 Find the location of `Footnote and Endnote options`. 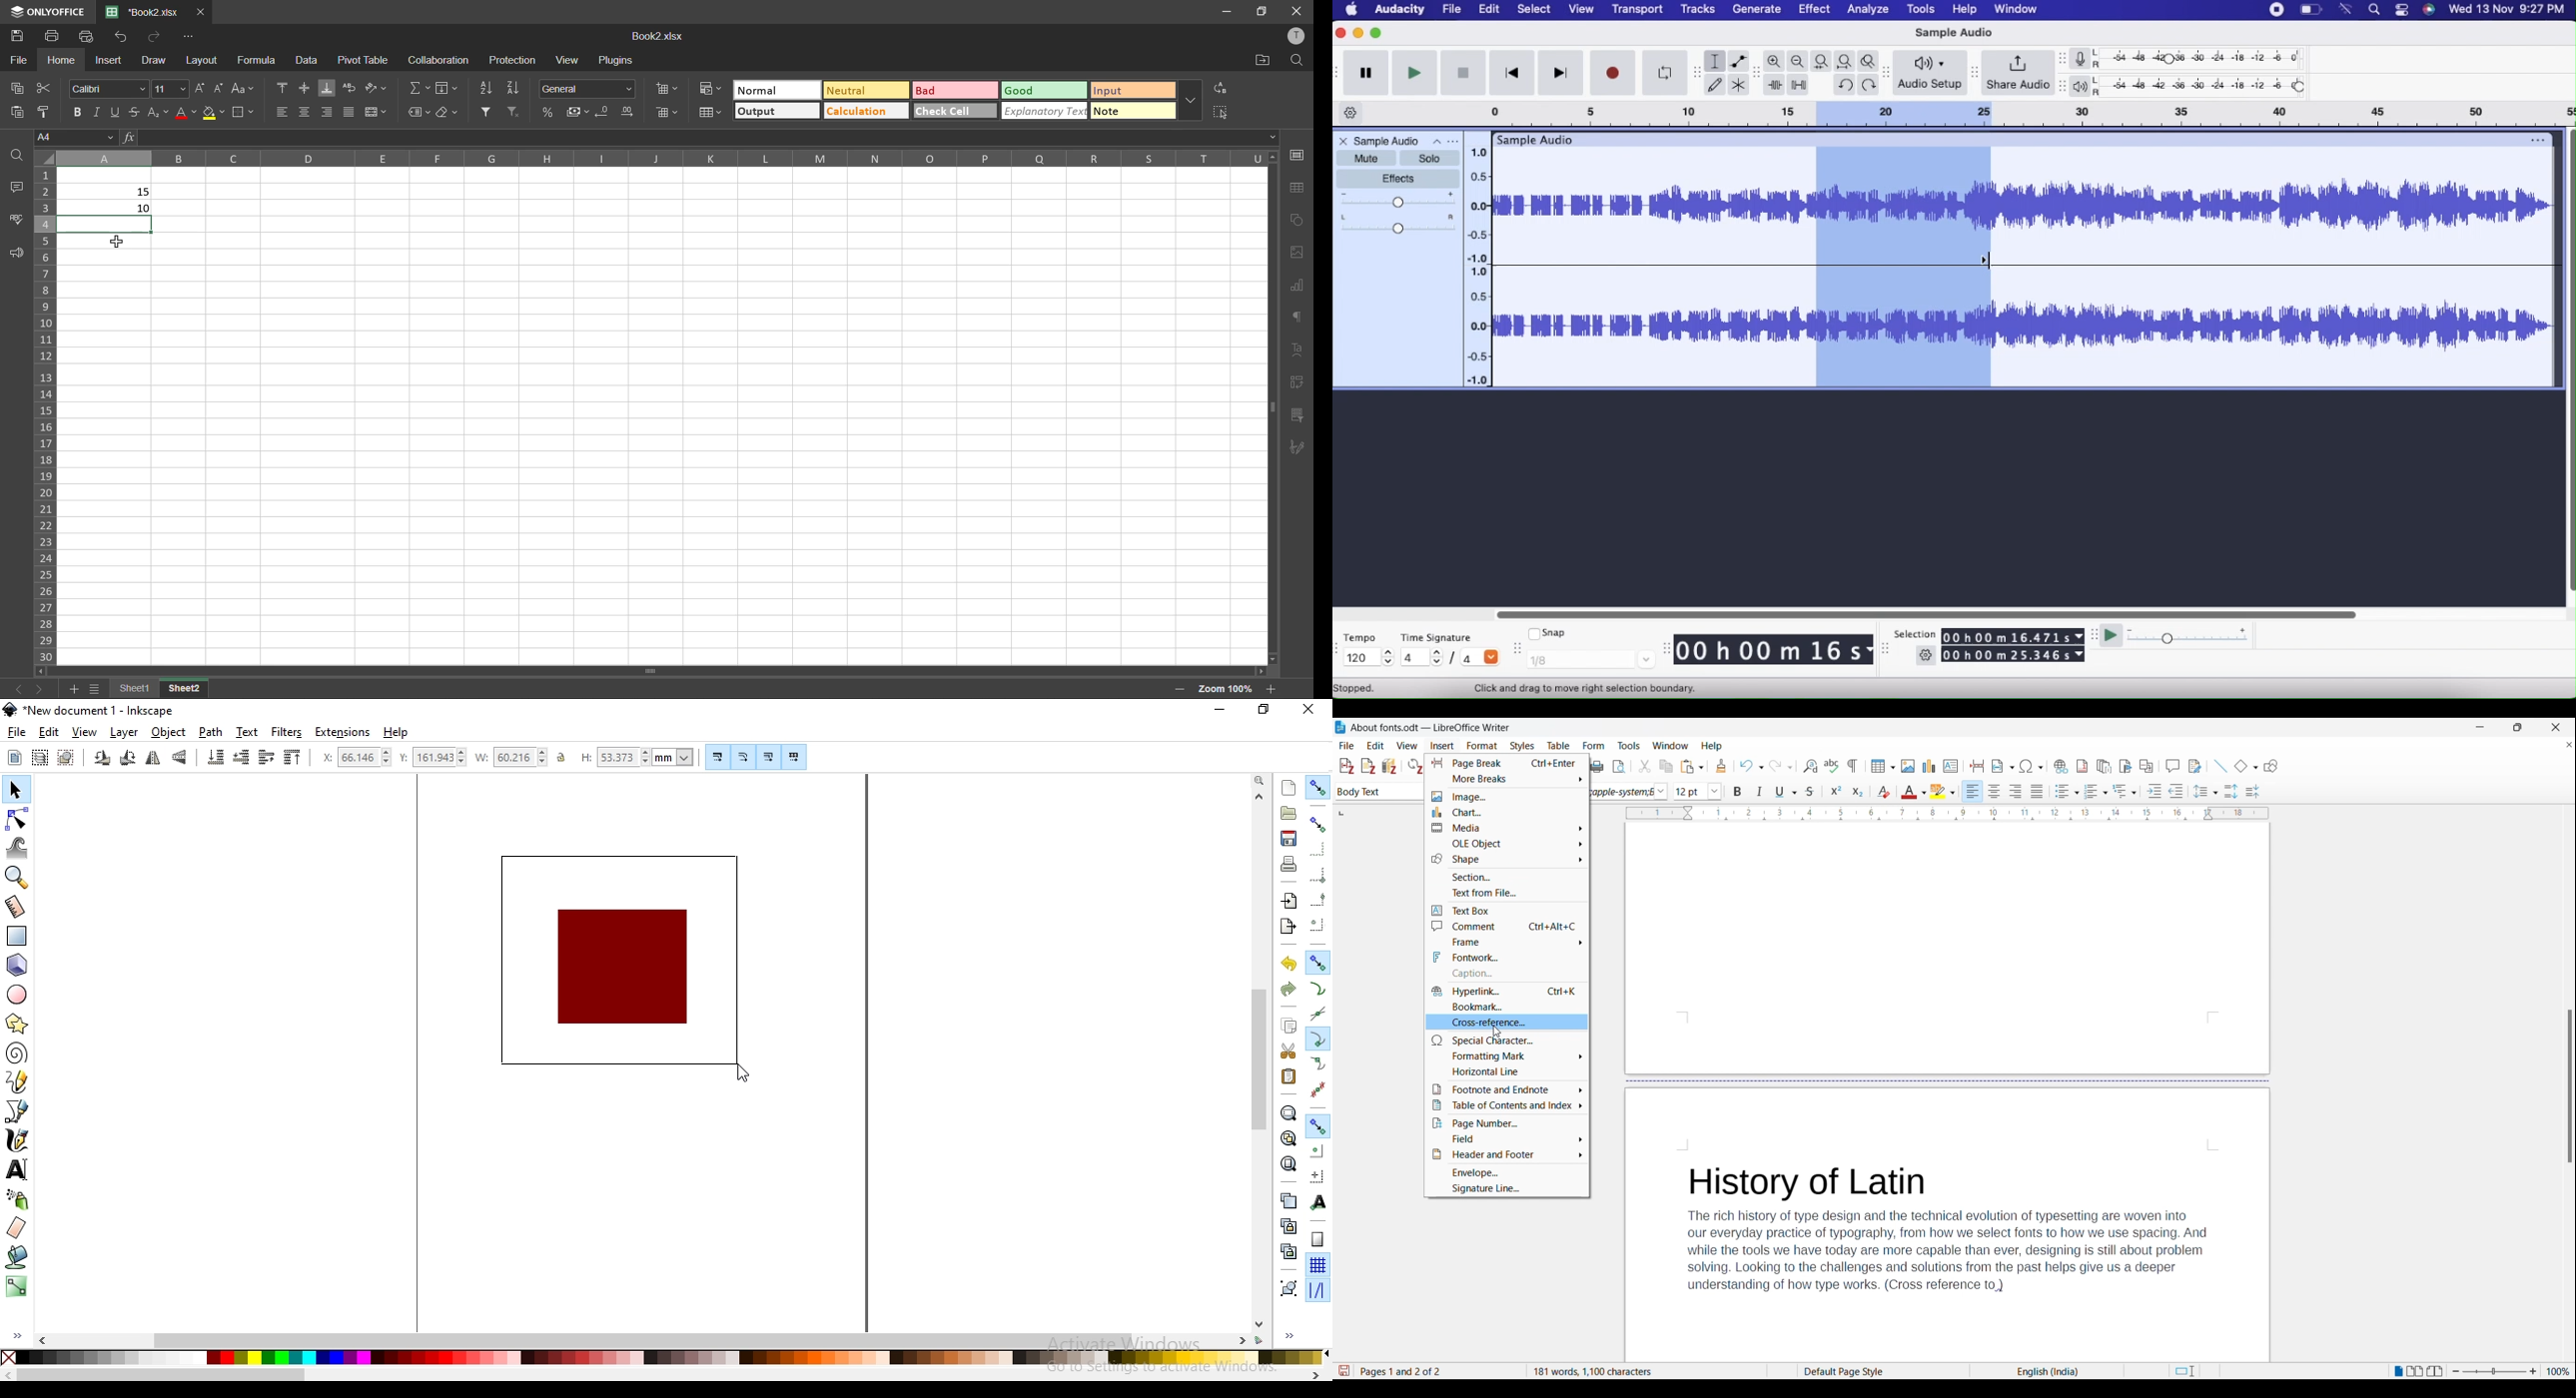

Footnote and Endnote options is located at coordinates (1507, 1089).